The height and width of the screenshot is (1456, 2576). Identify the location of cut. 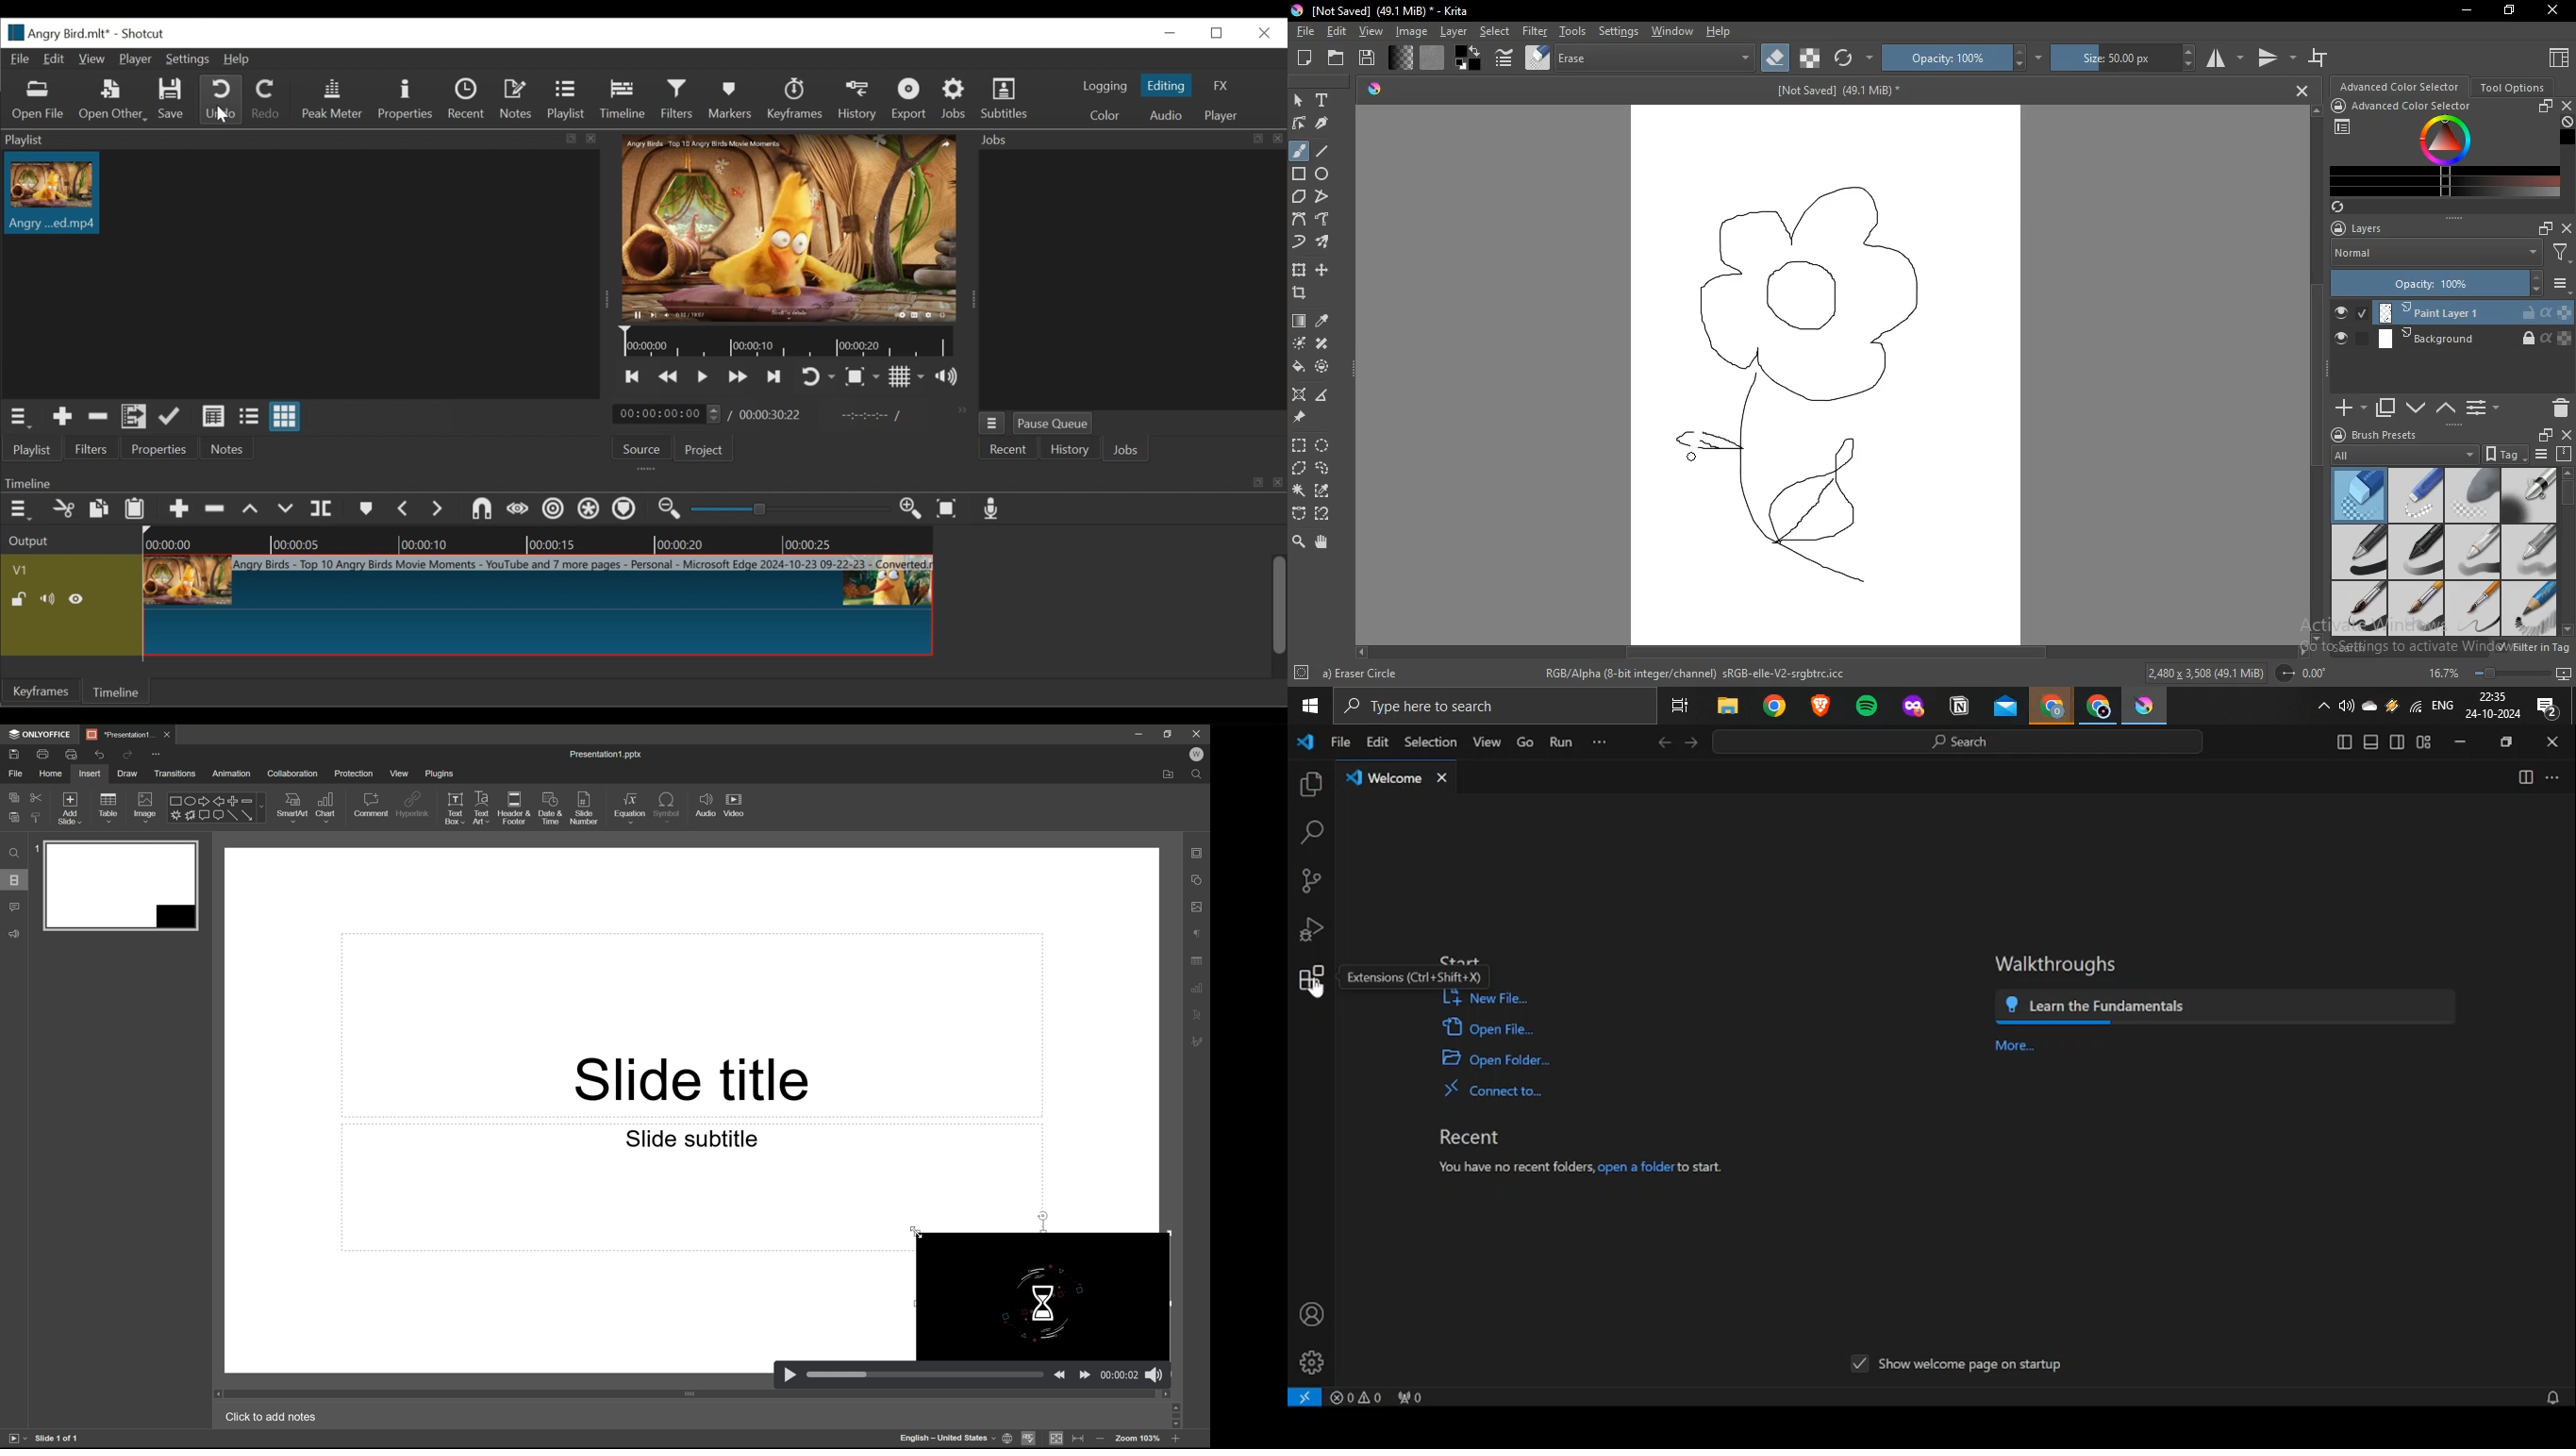
(37, 796).